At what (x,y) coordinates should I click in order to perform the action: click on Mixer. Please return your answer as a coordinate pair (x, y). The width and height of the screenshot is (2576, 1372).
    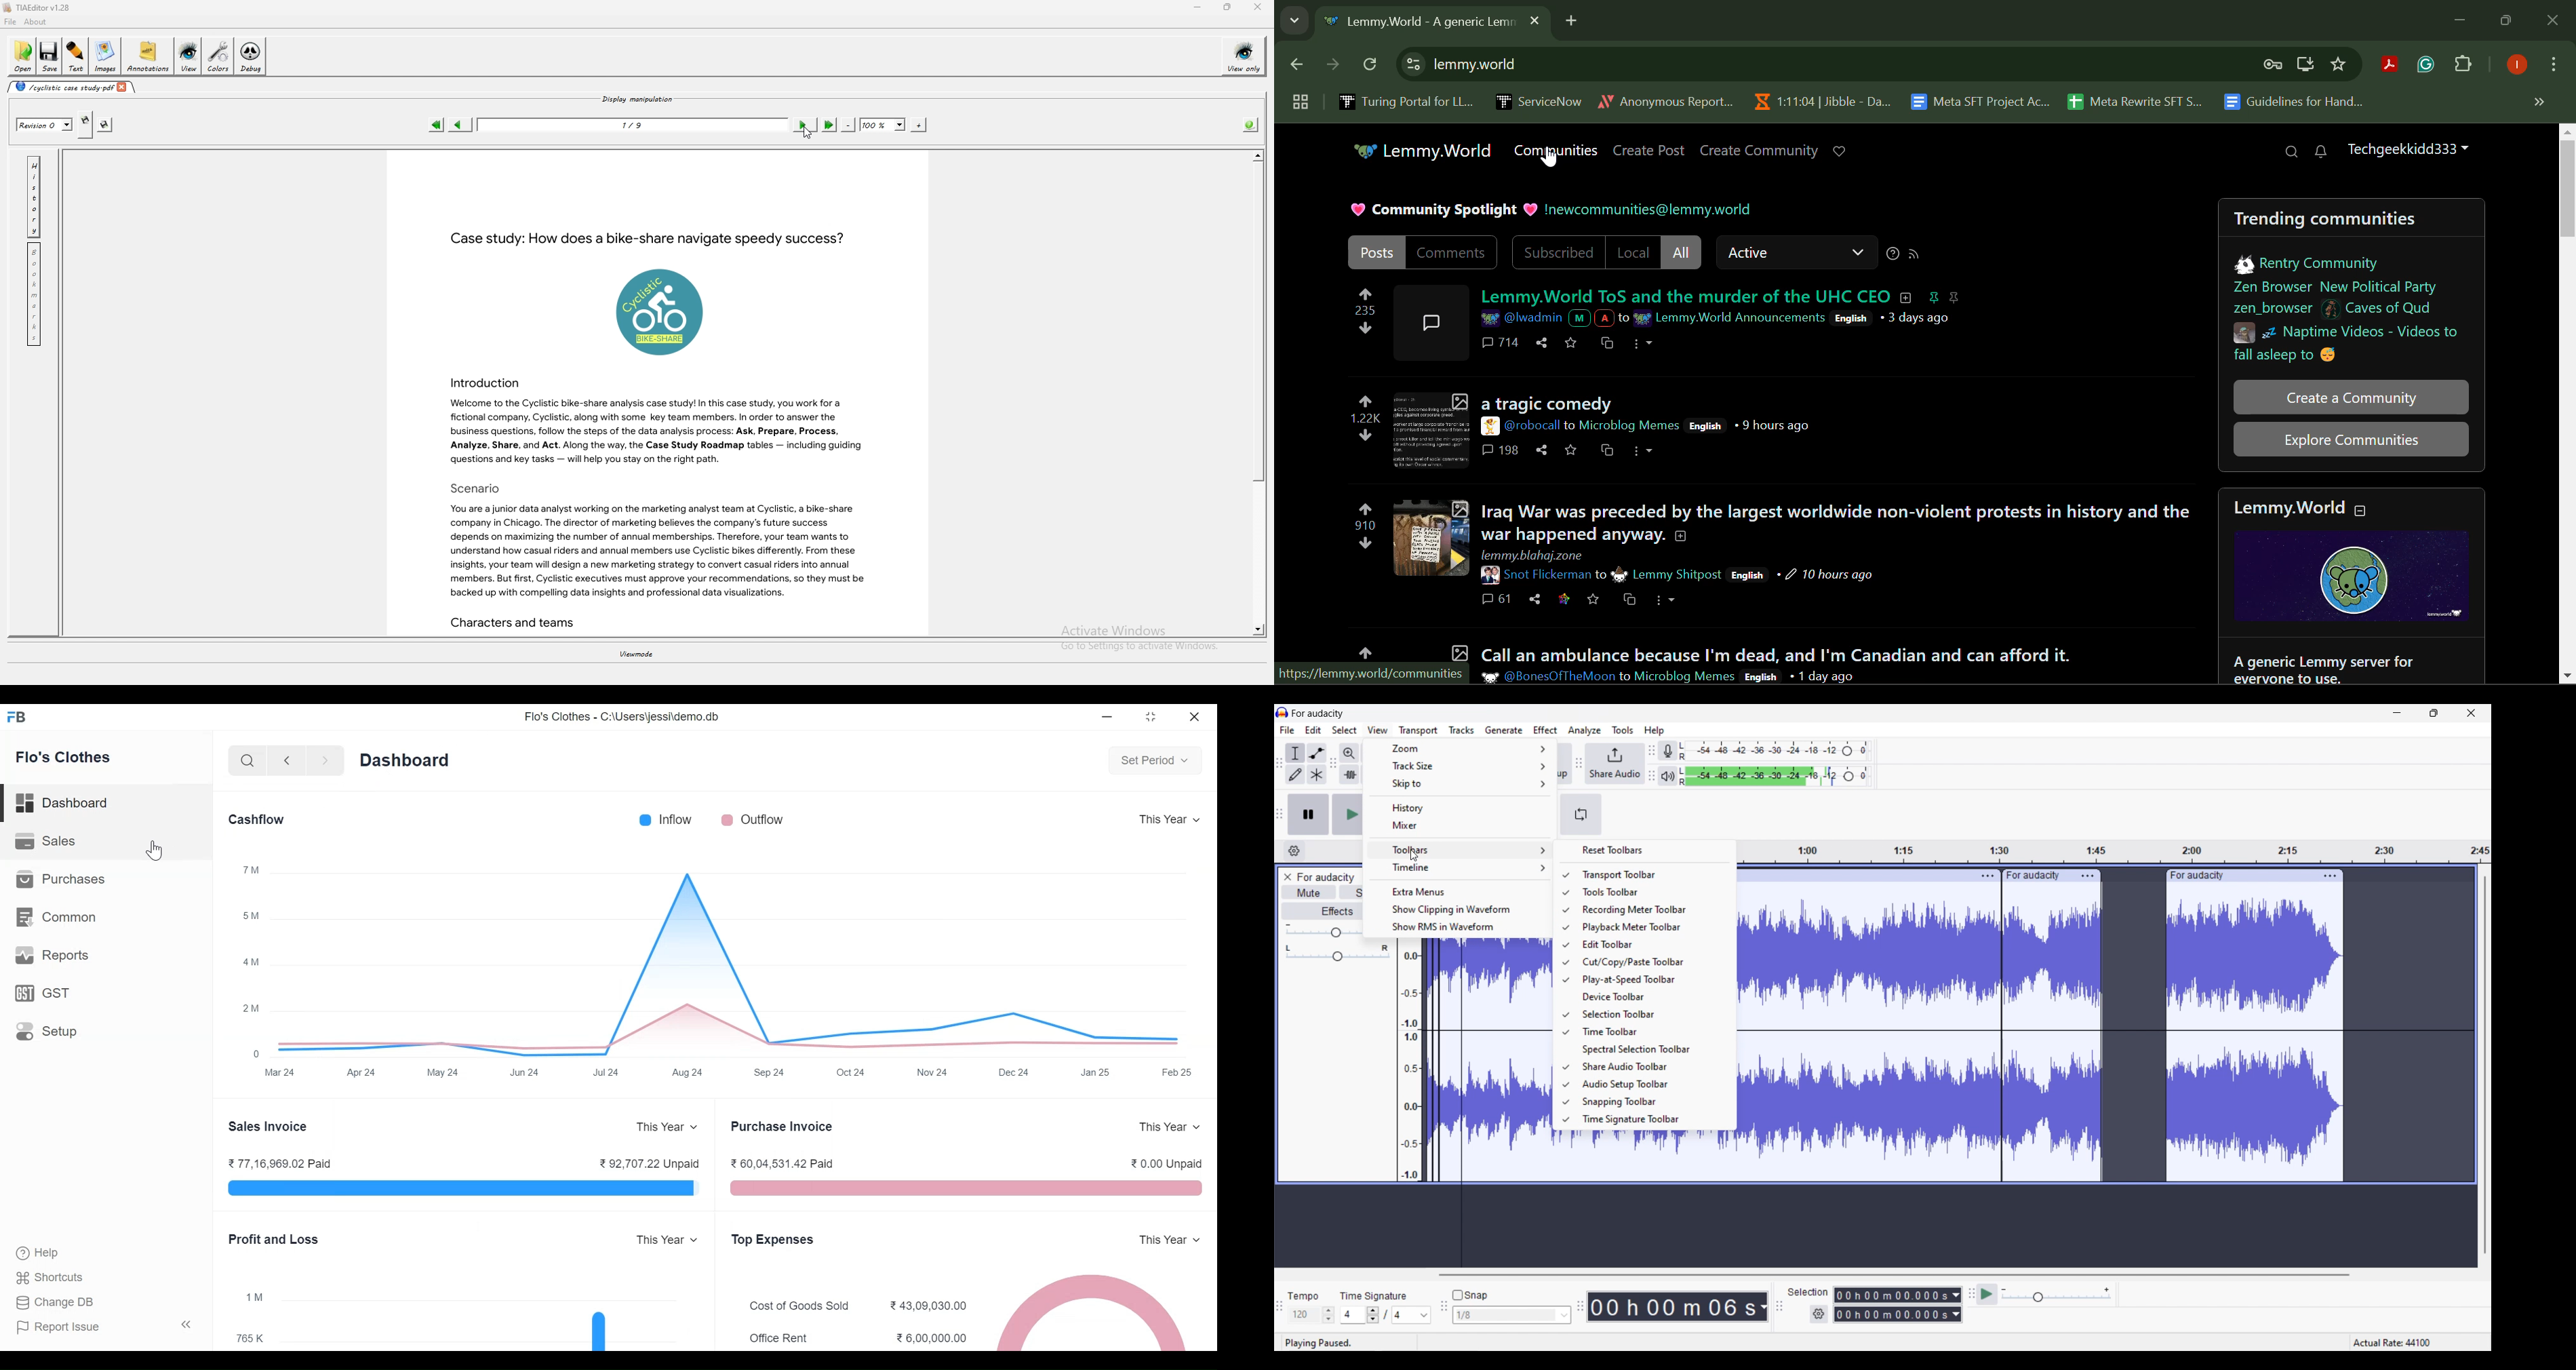
    Looking at the image, I should click on (1462, 825).